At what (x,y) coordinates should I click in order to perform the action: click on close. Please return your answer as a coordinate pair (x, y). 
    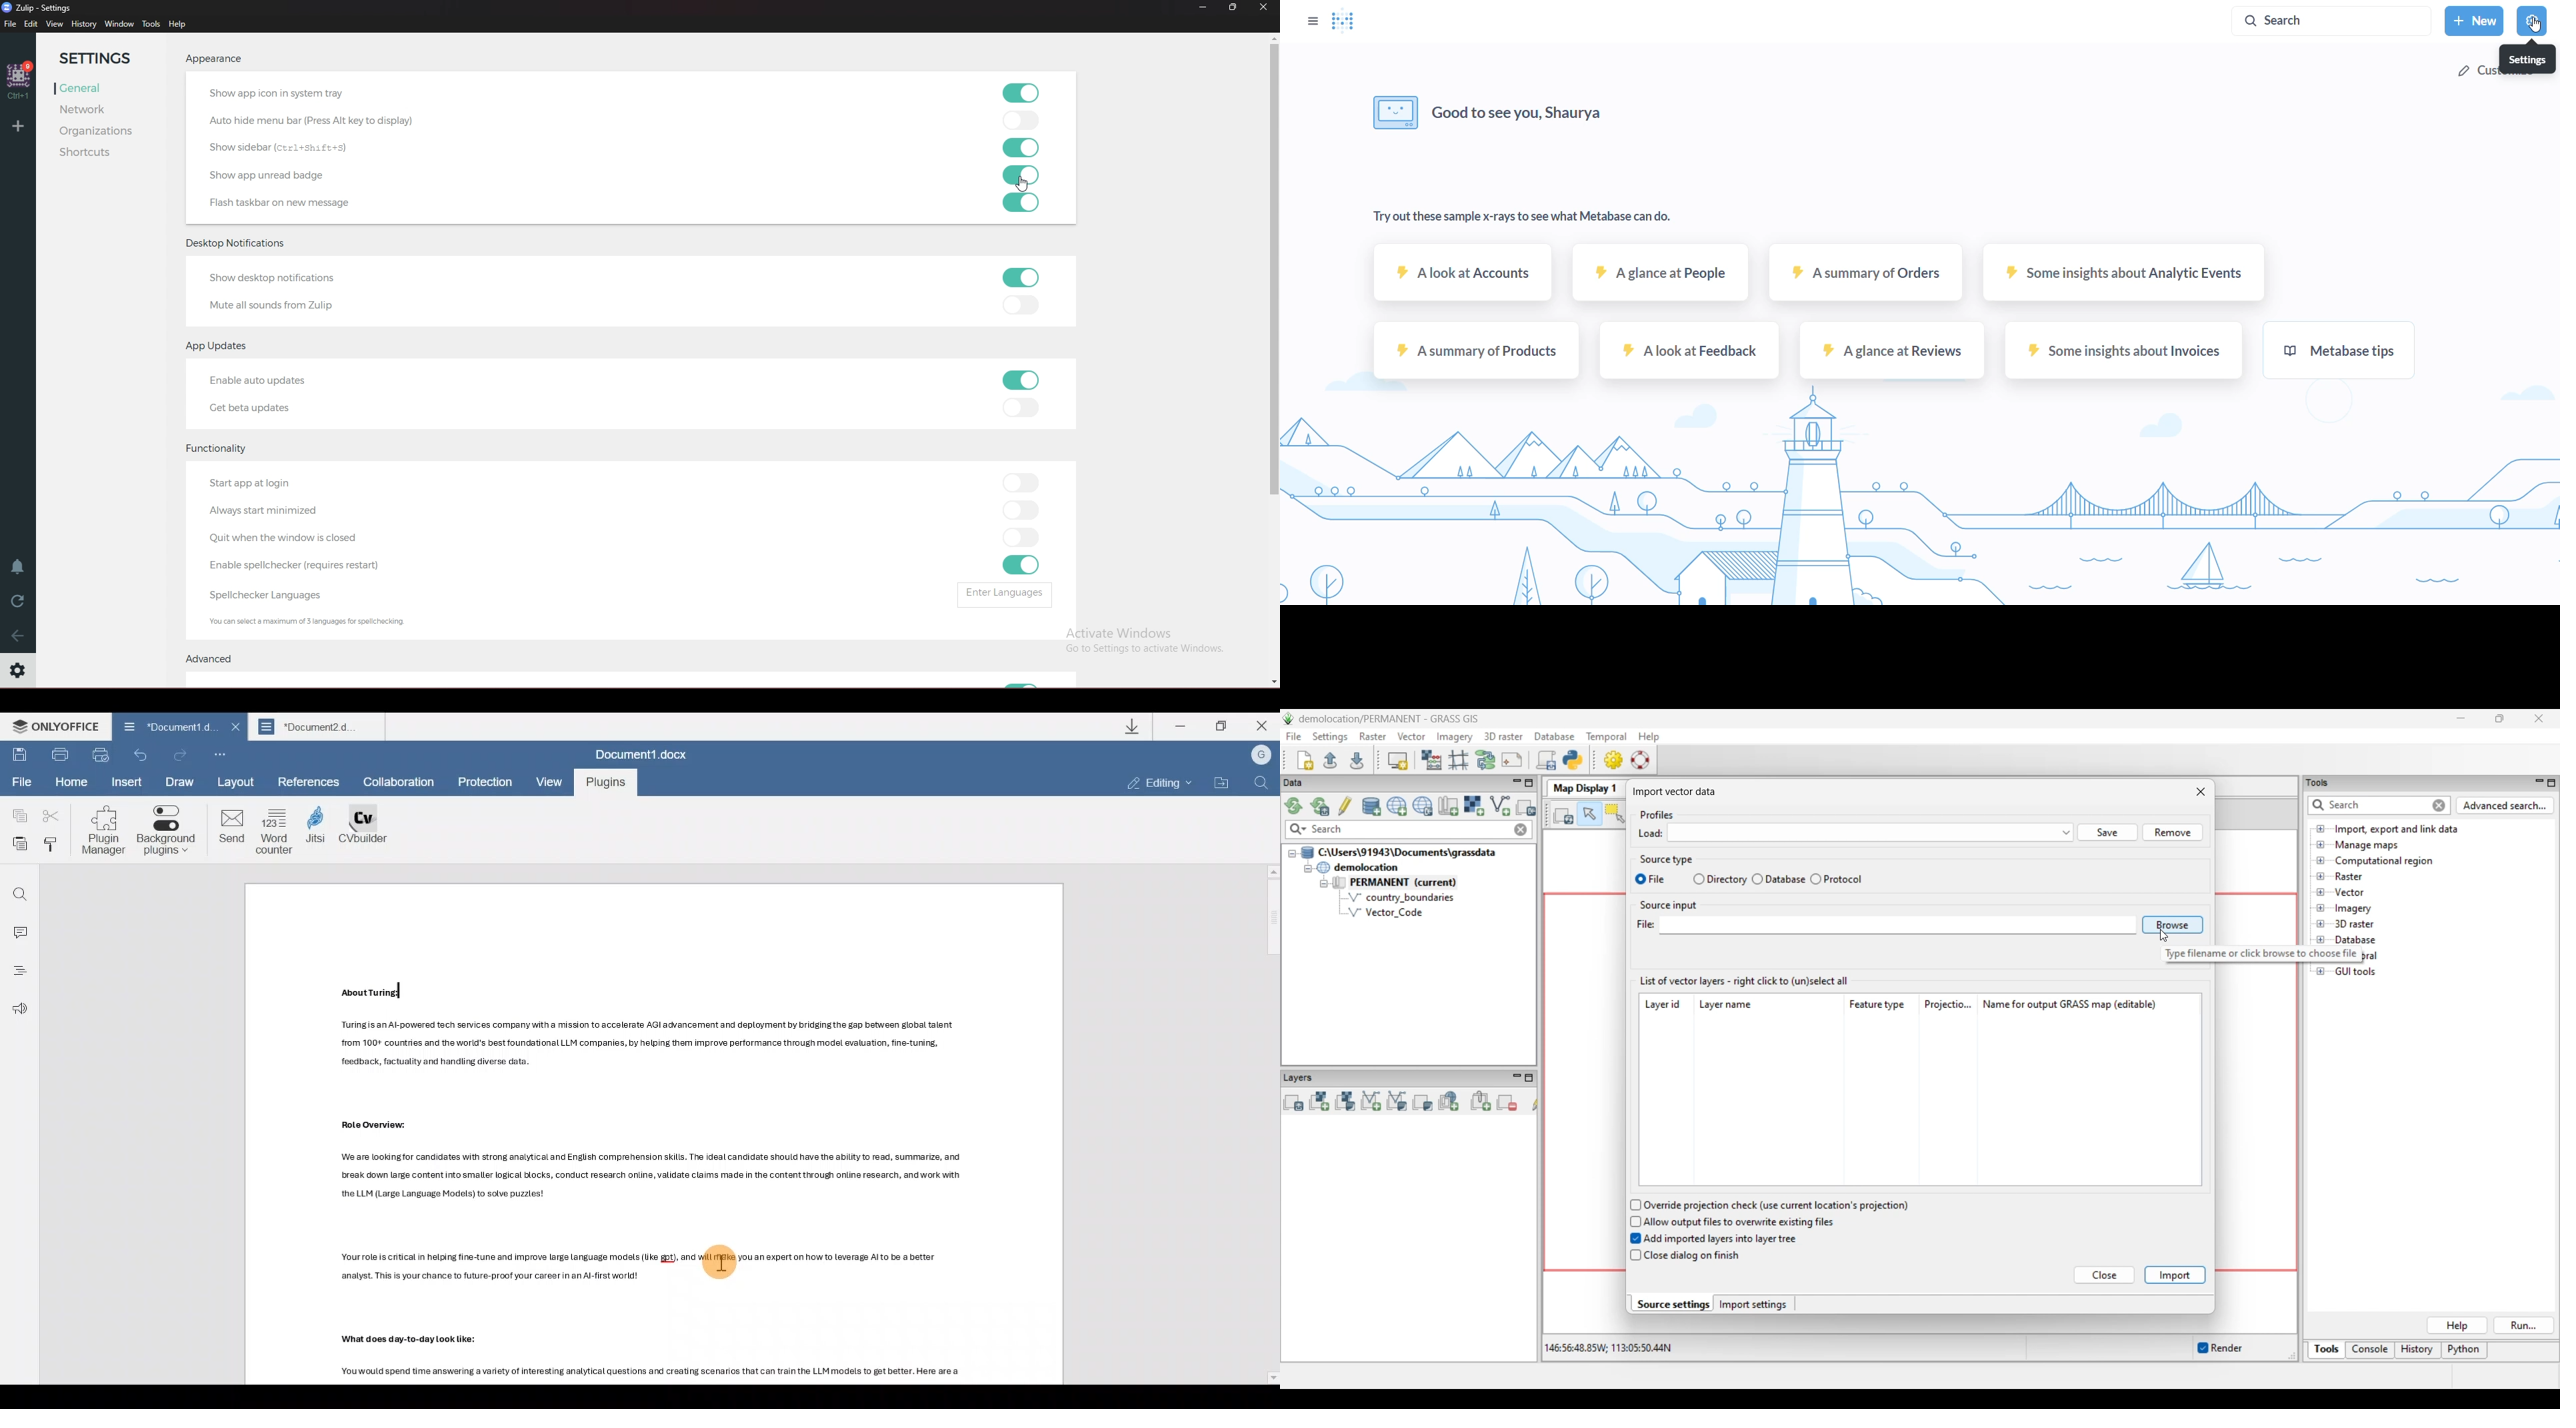
    Looking at the image, I should click on (1263, 8).